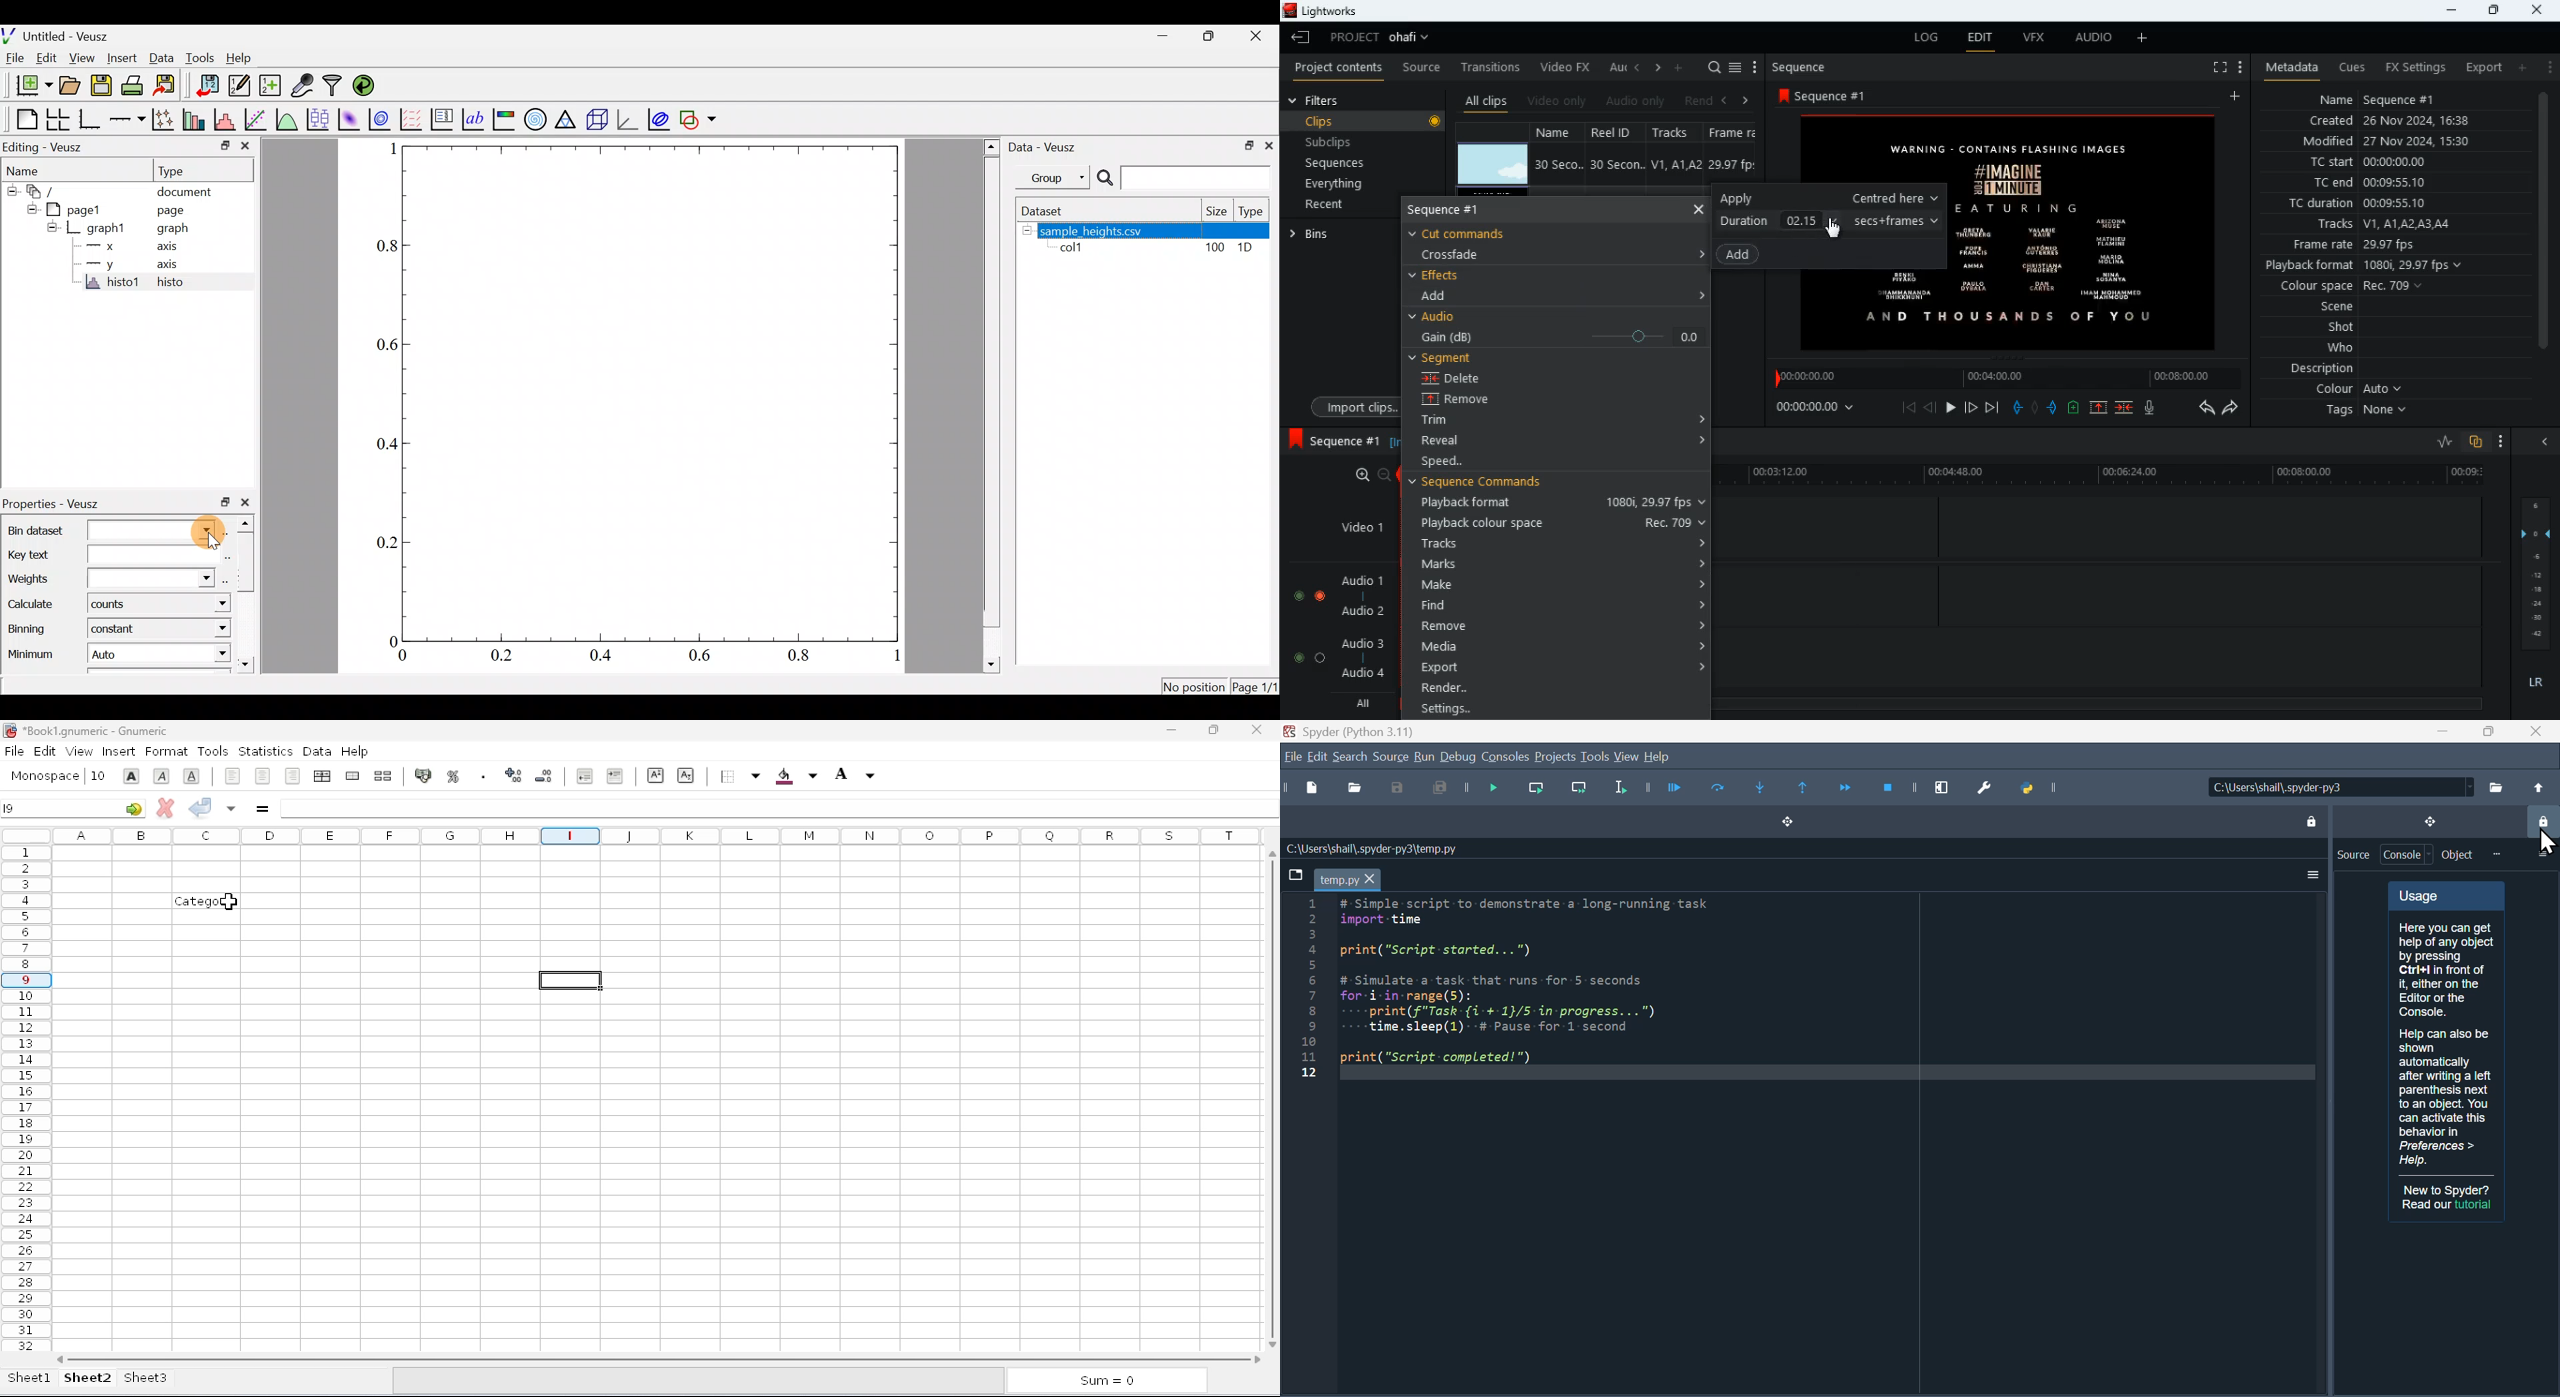 The image size is (2576, 1400). Describe the element at coordinates (2310, 819) in the screenshot. I see `lock` at that location.